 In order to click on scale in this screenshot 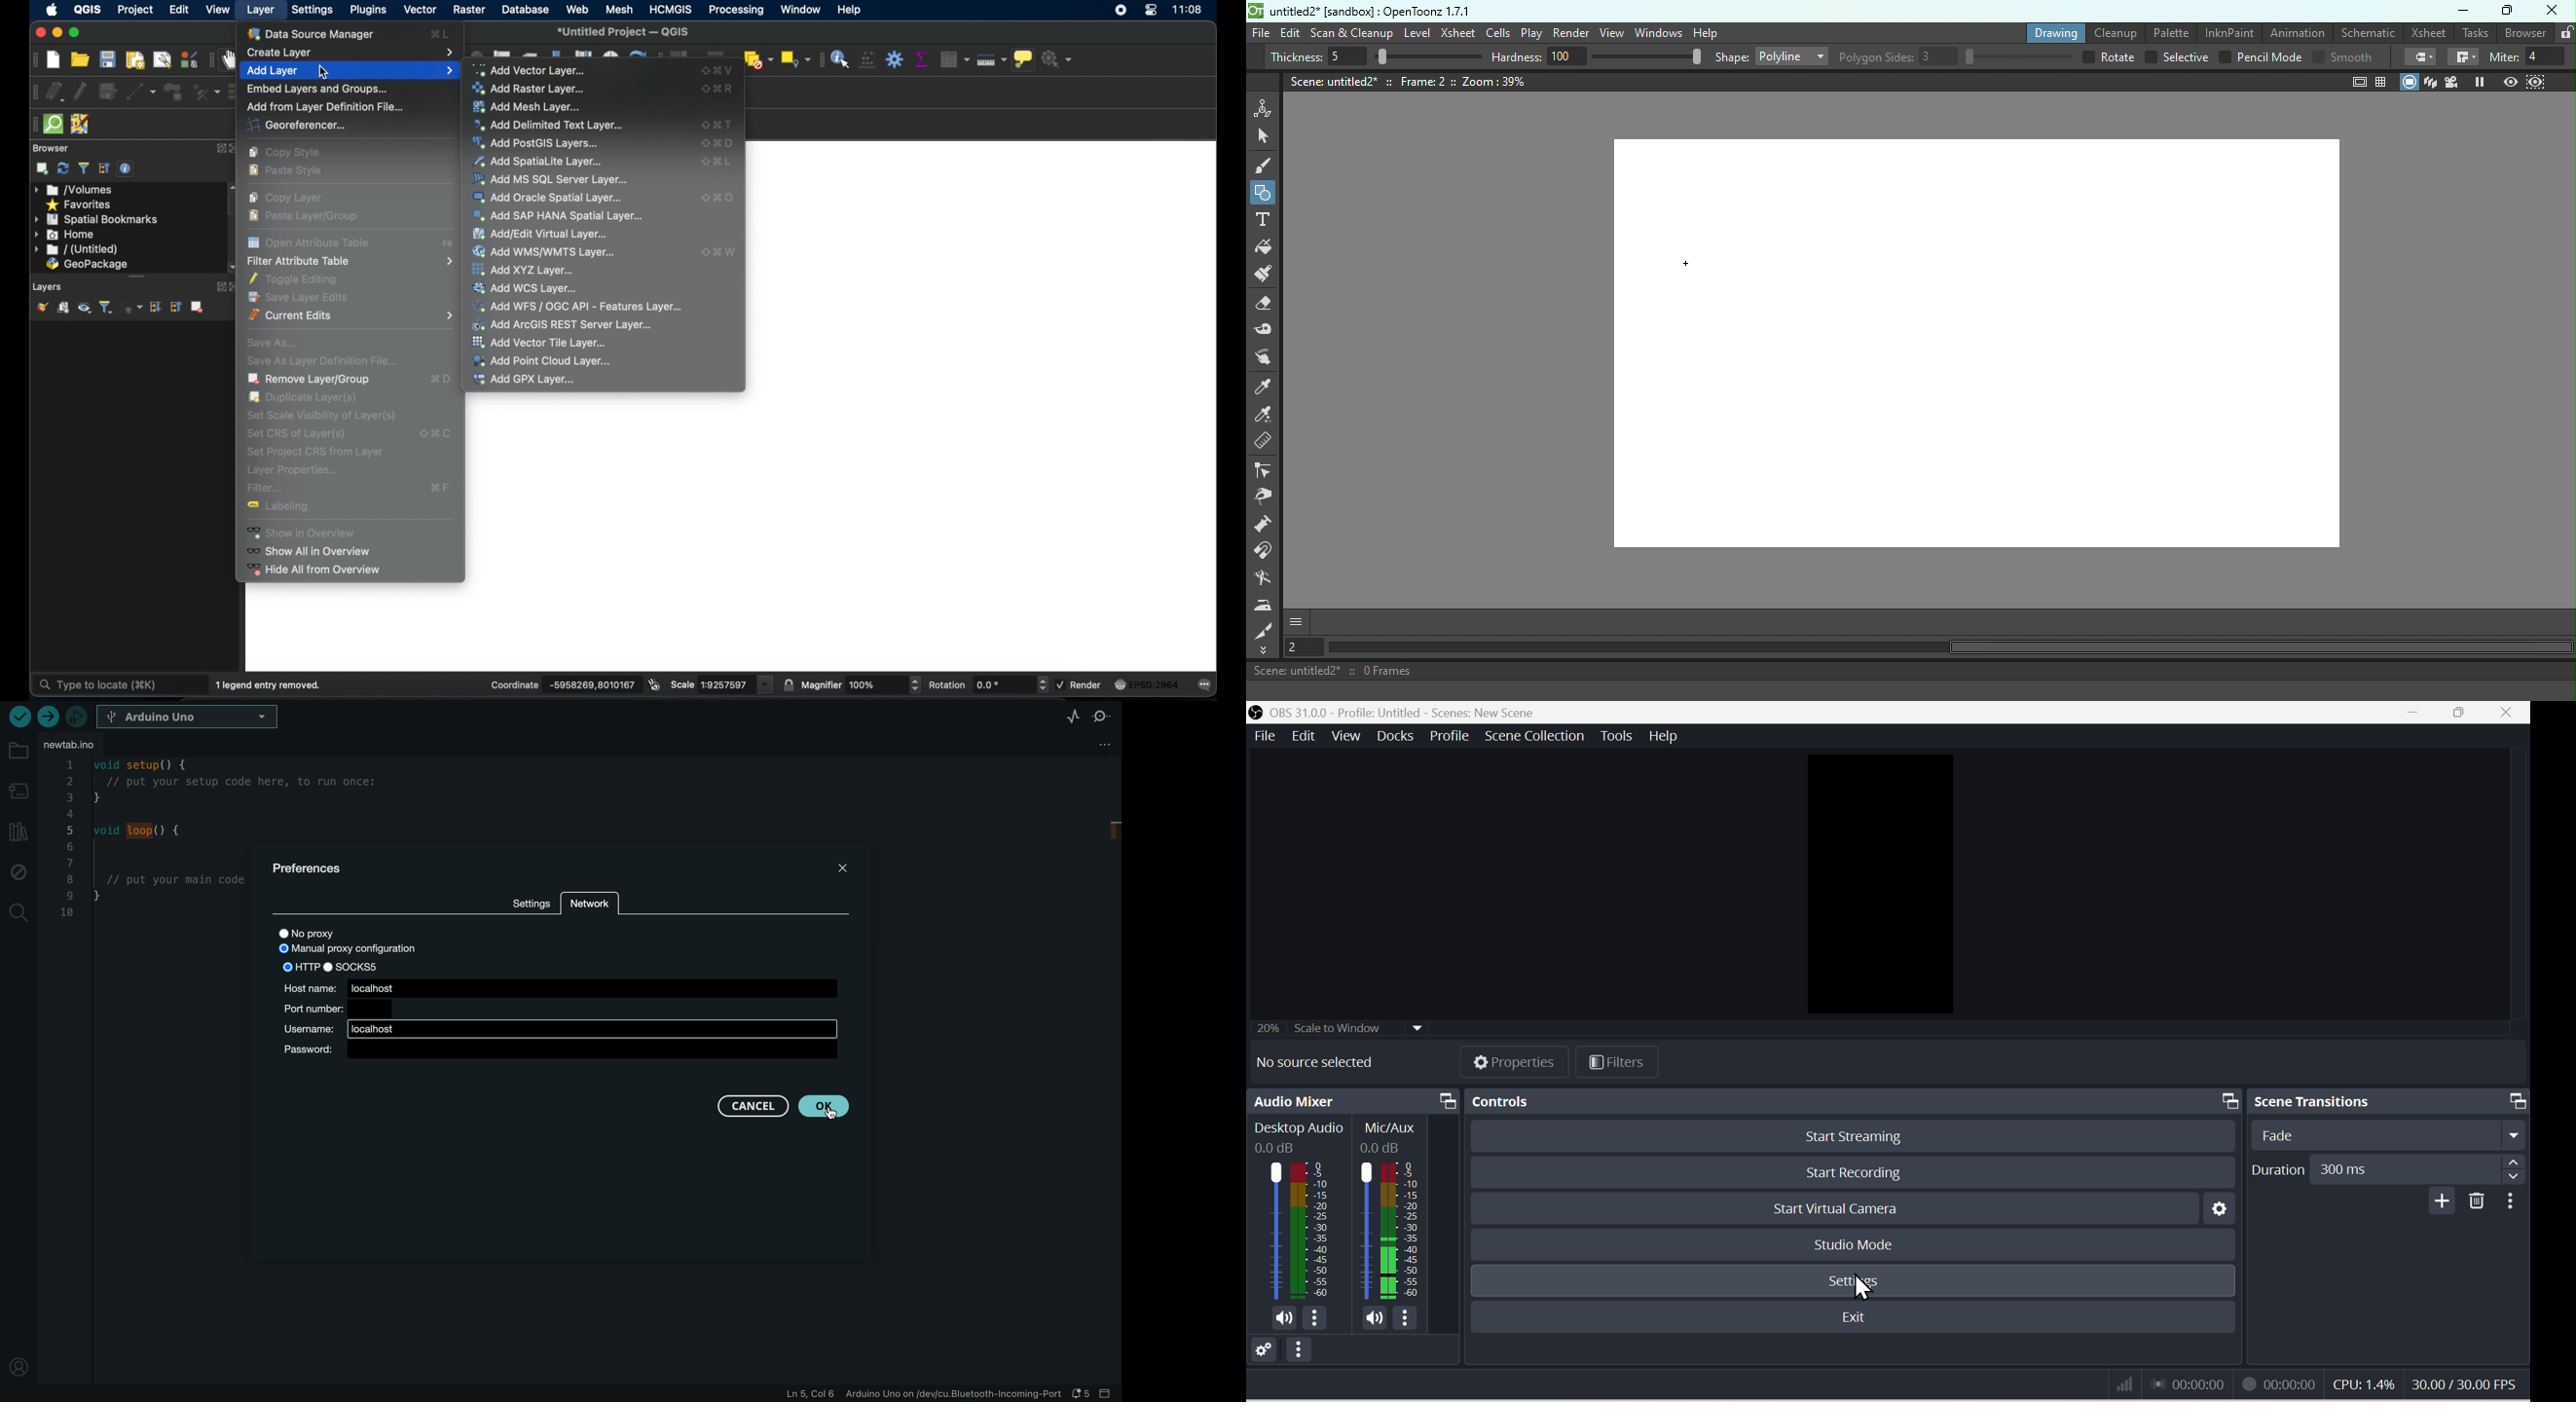, I will do `click(723, 685)`.